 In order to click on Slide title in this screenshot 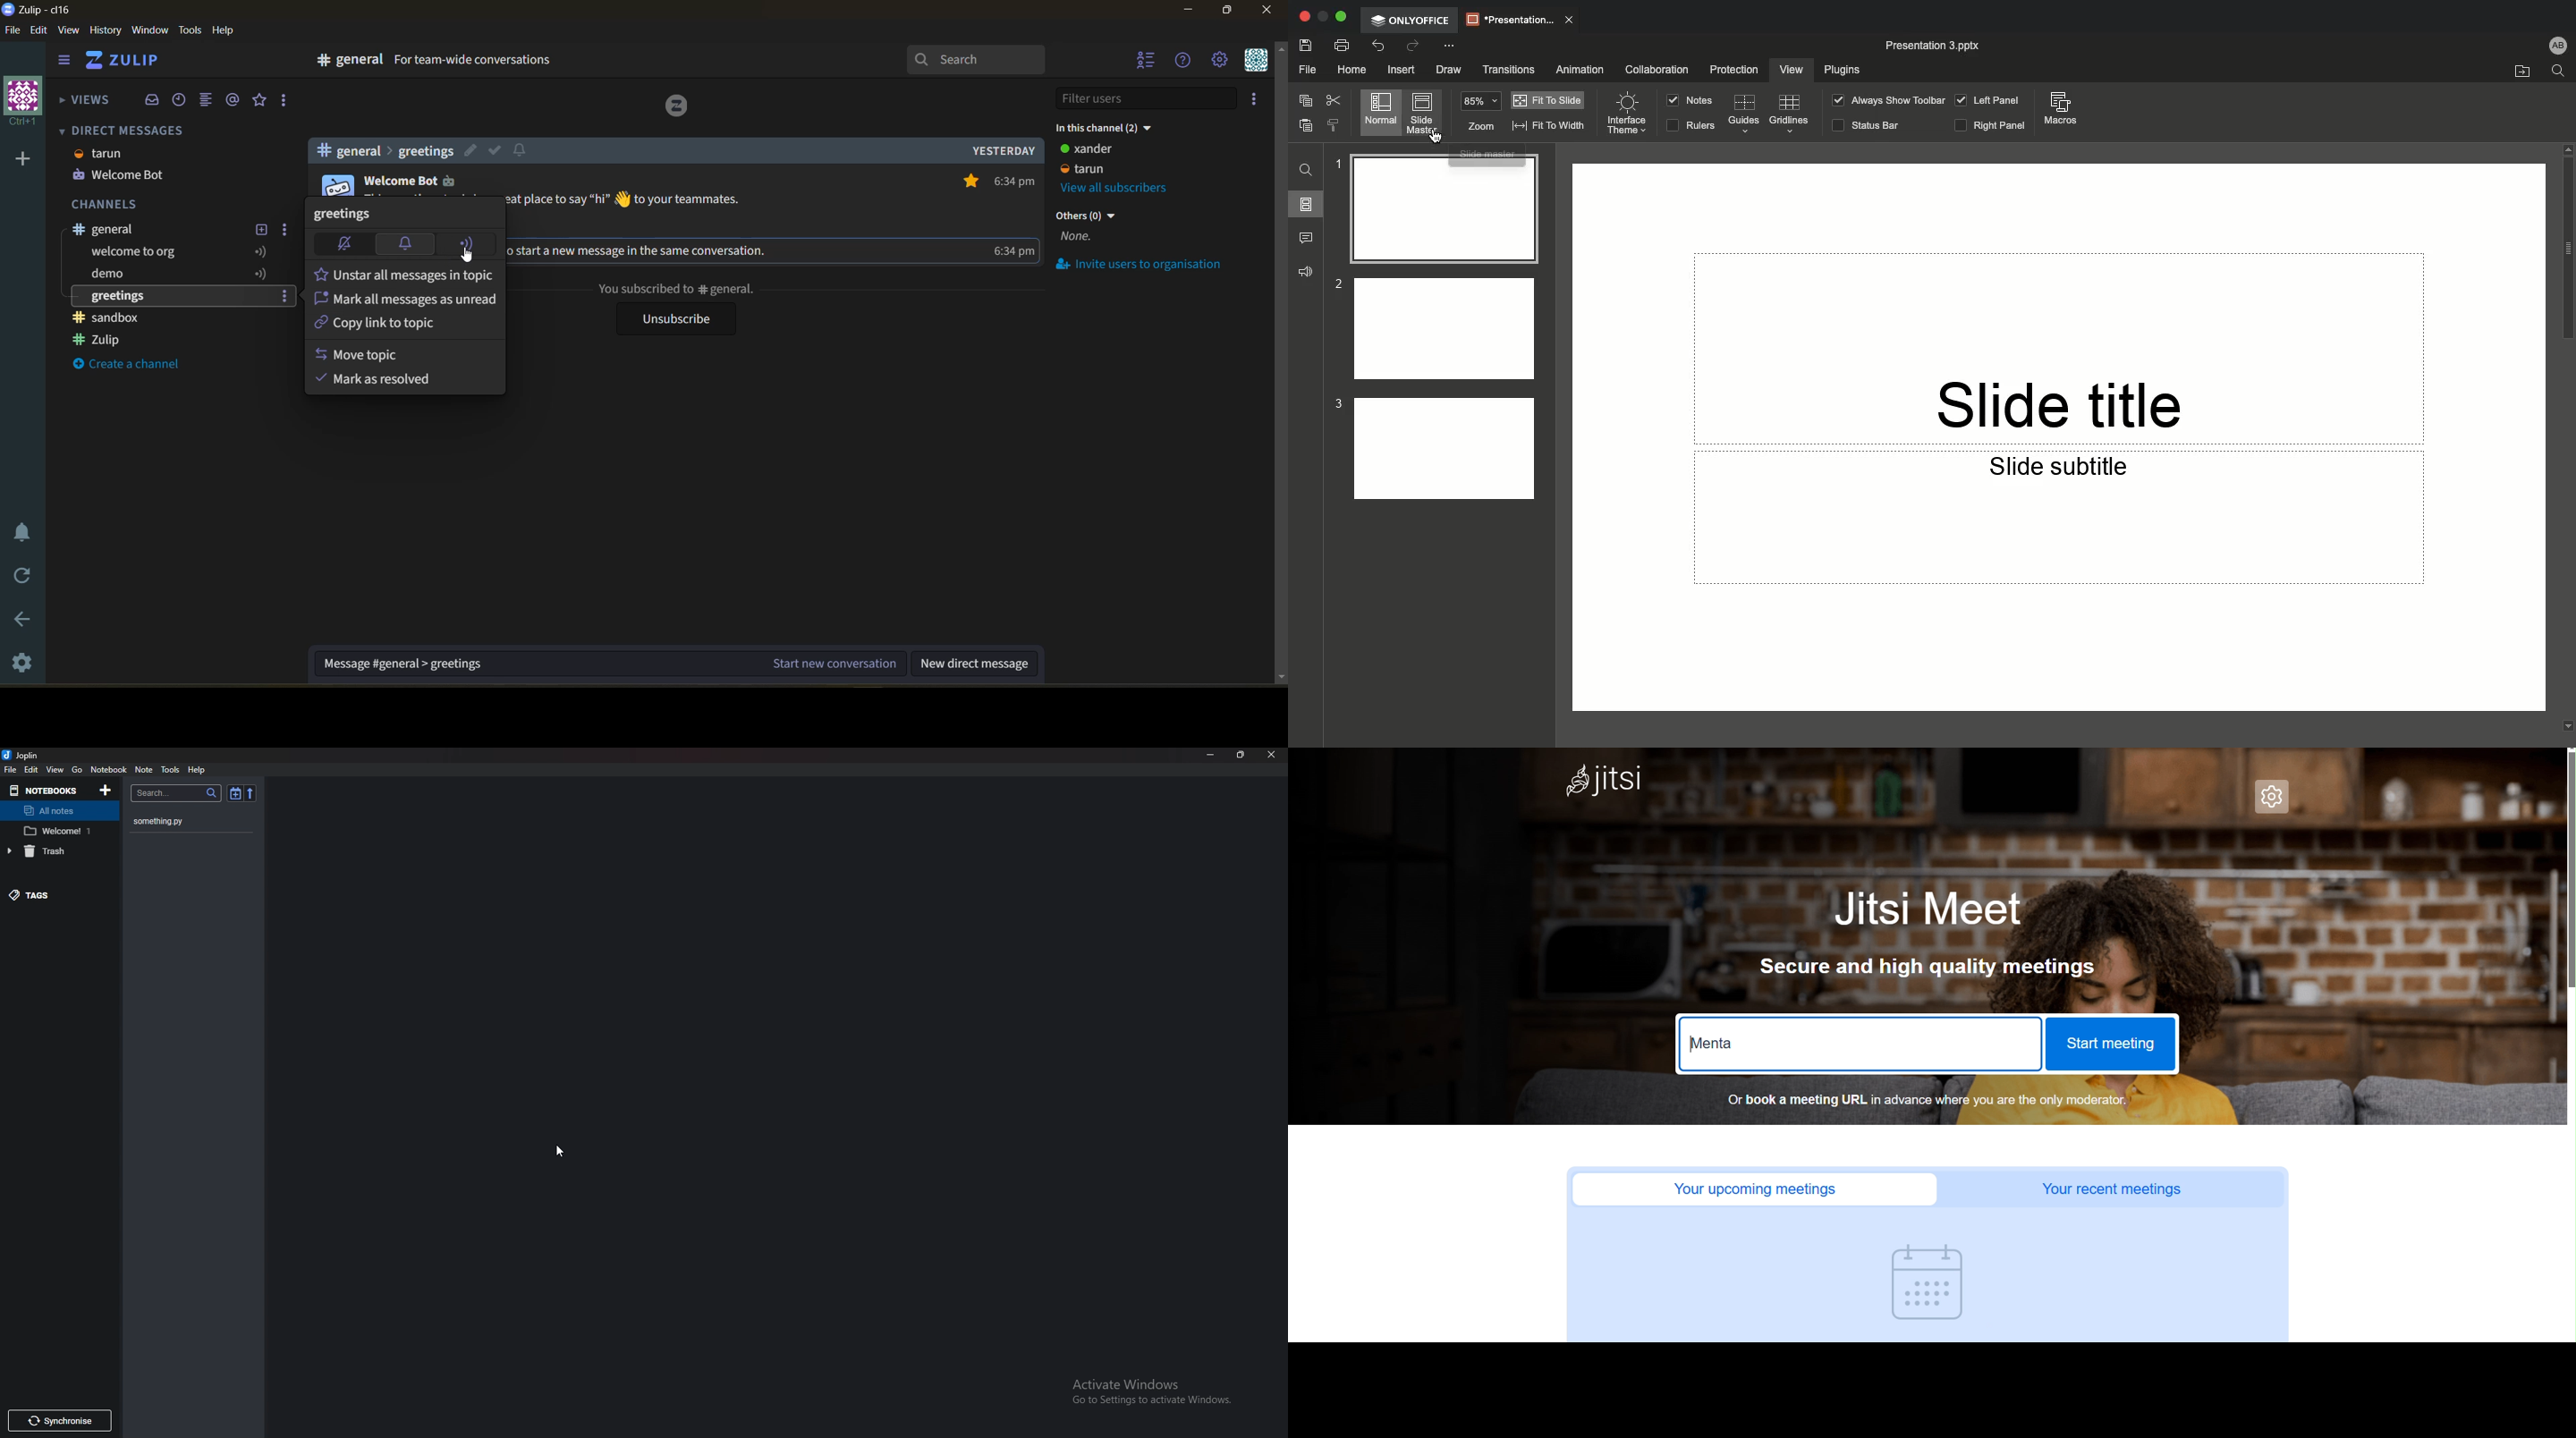, I will do `click(2056, 348)`.